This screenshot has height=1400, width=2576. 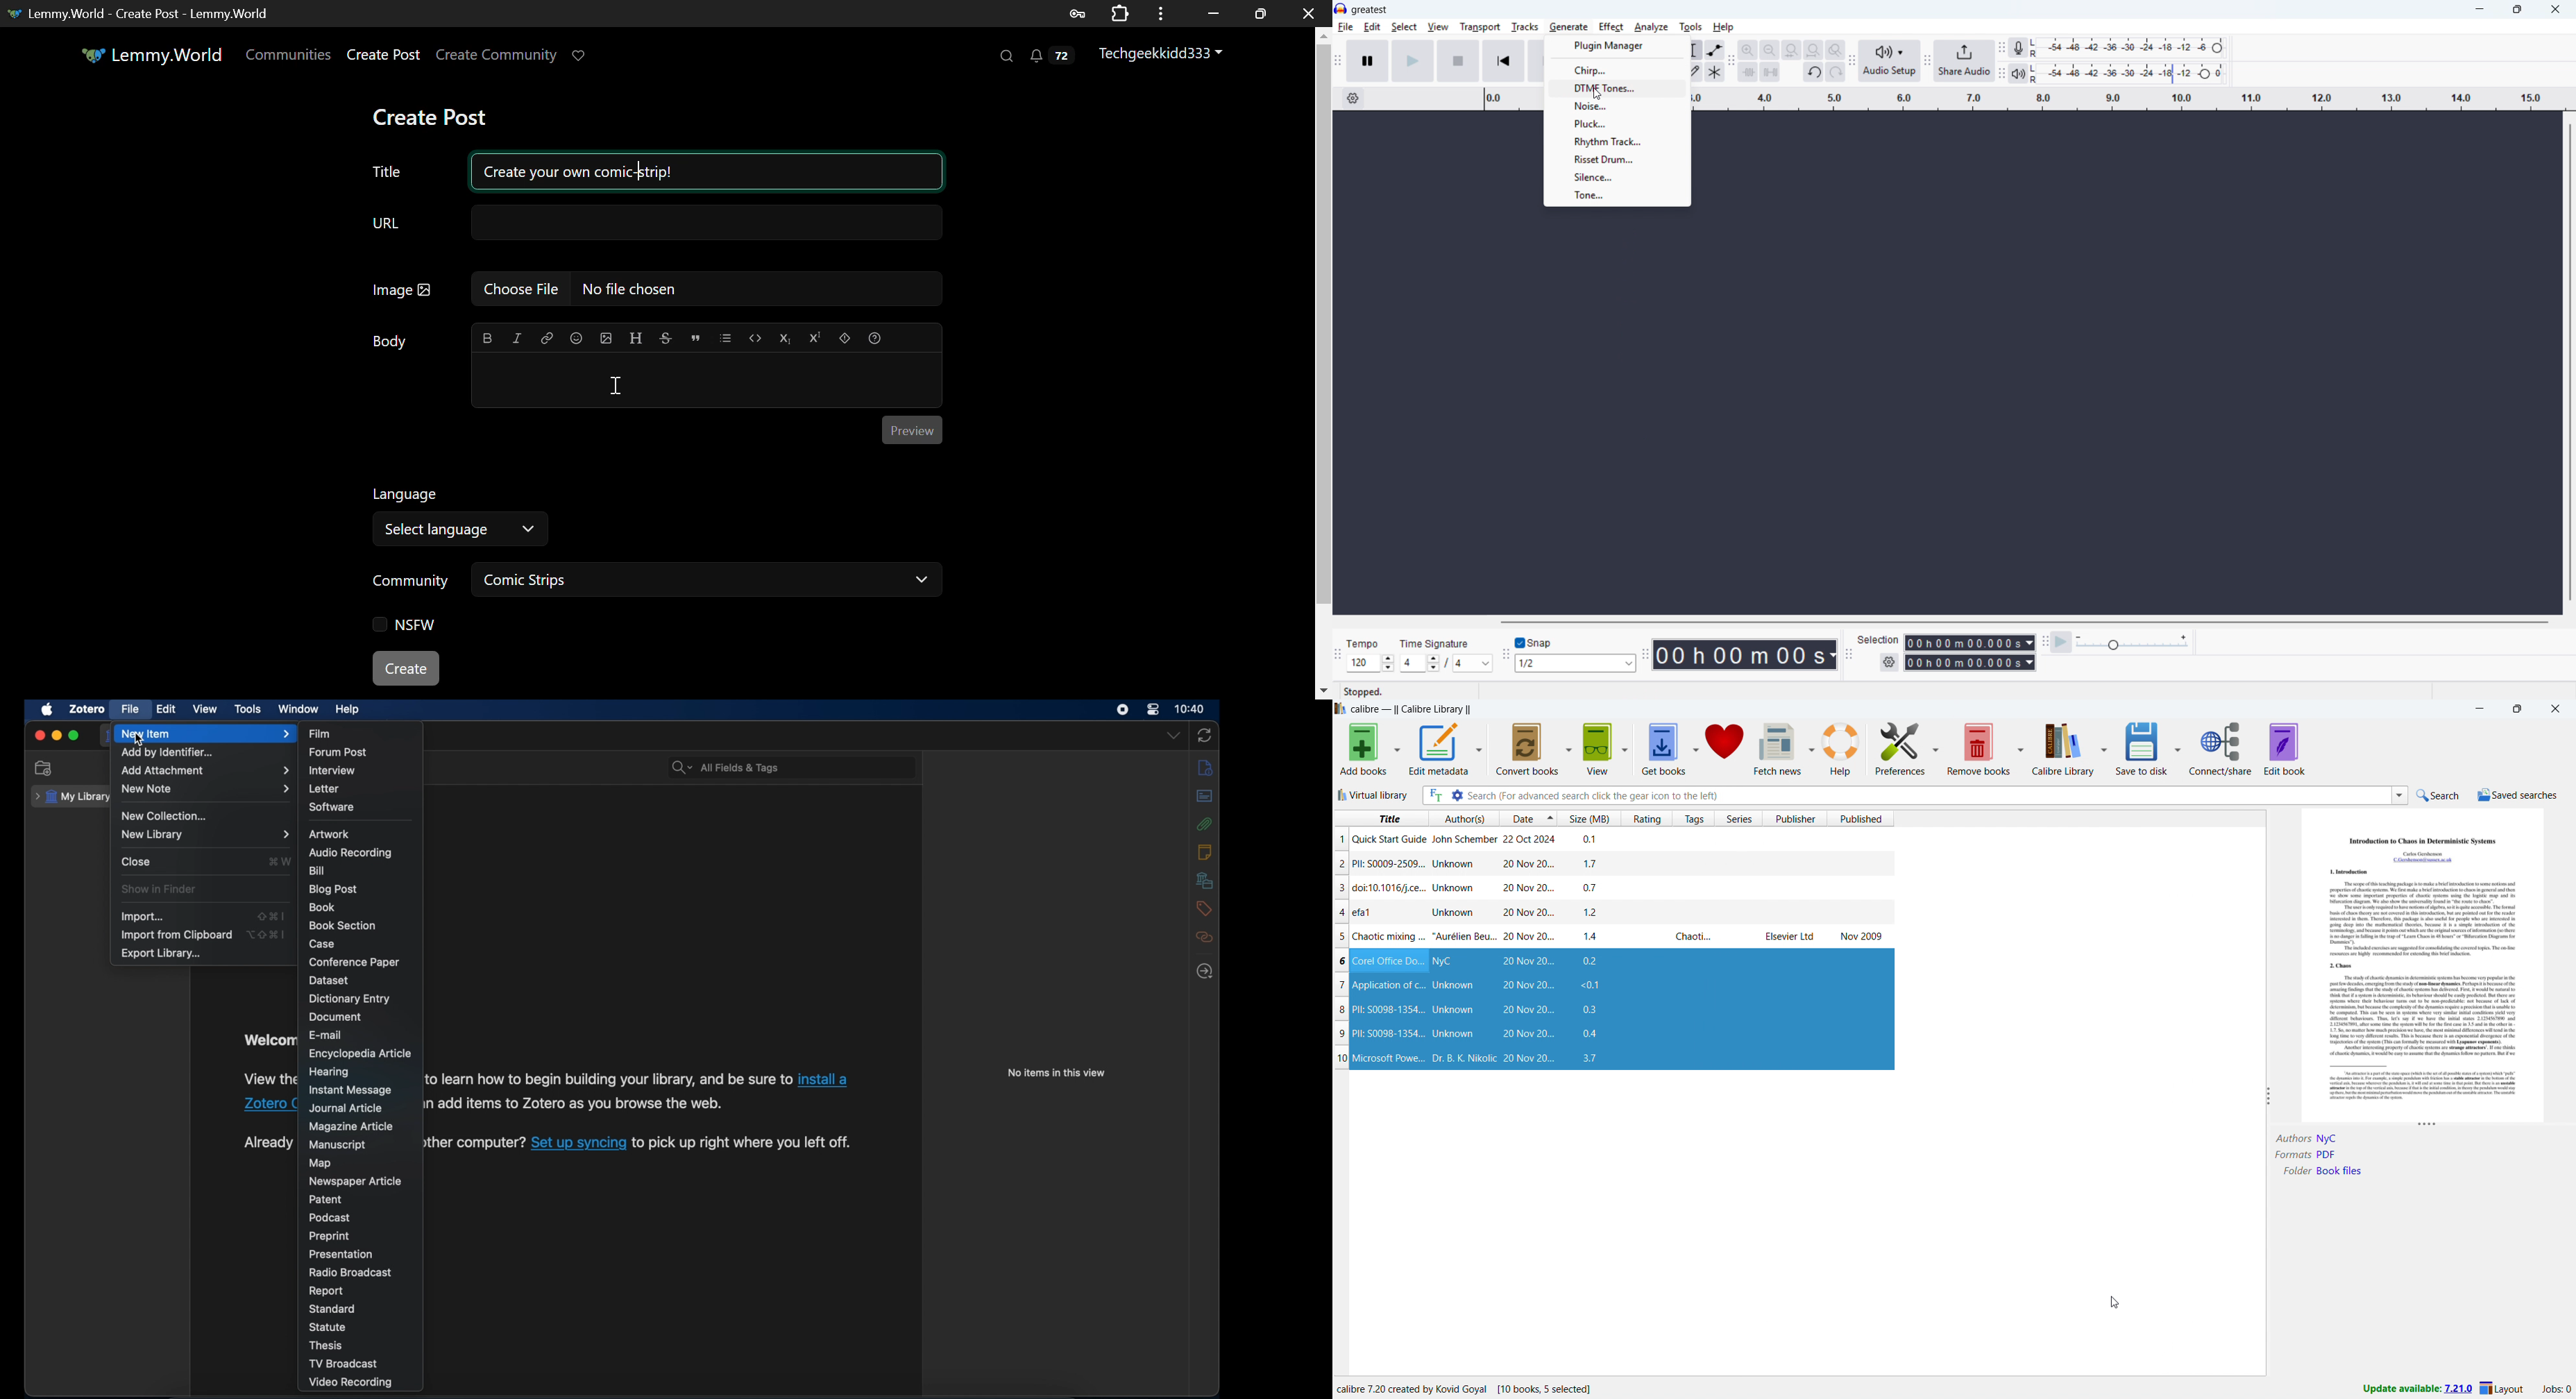 I want to click on Cursor on Post Body Field, so click(x=616, y=384).